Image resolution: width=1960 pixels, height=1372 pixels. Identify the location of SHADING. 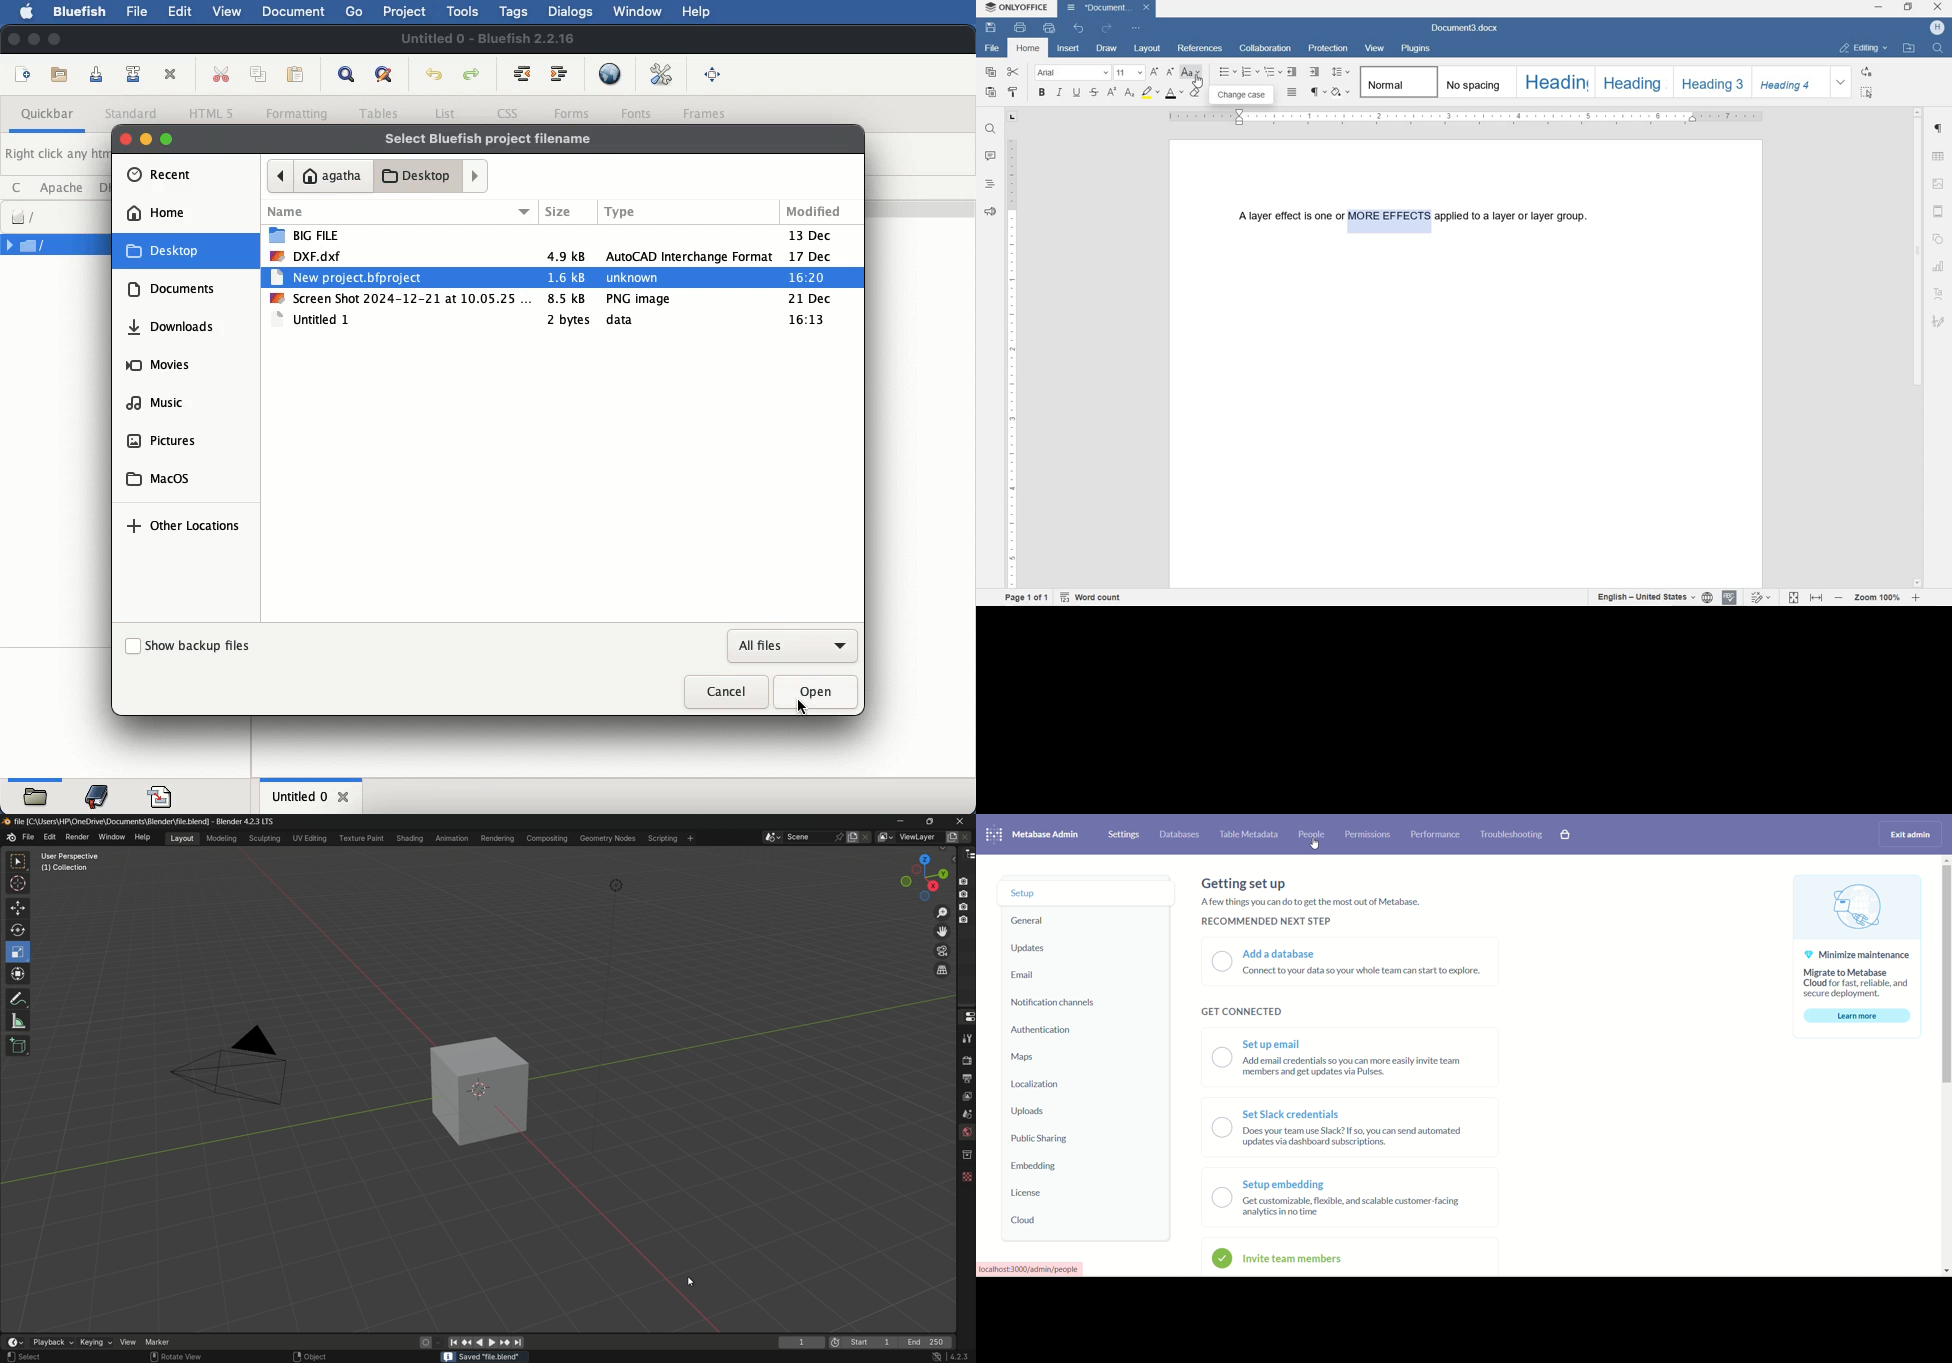
(1341, 92).